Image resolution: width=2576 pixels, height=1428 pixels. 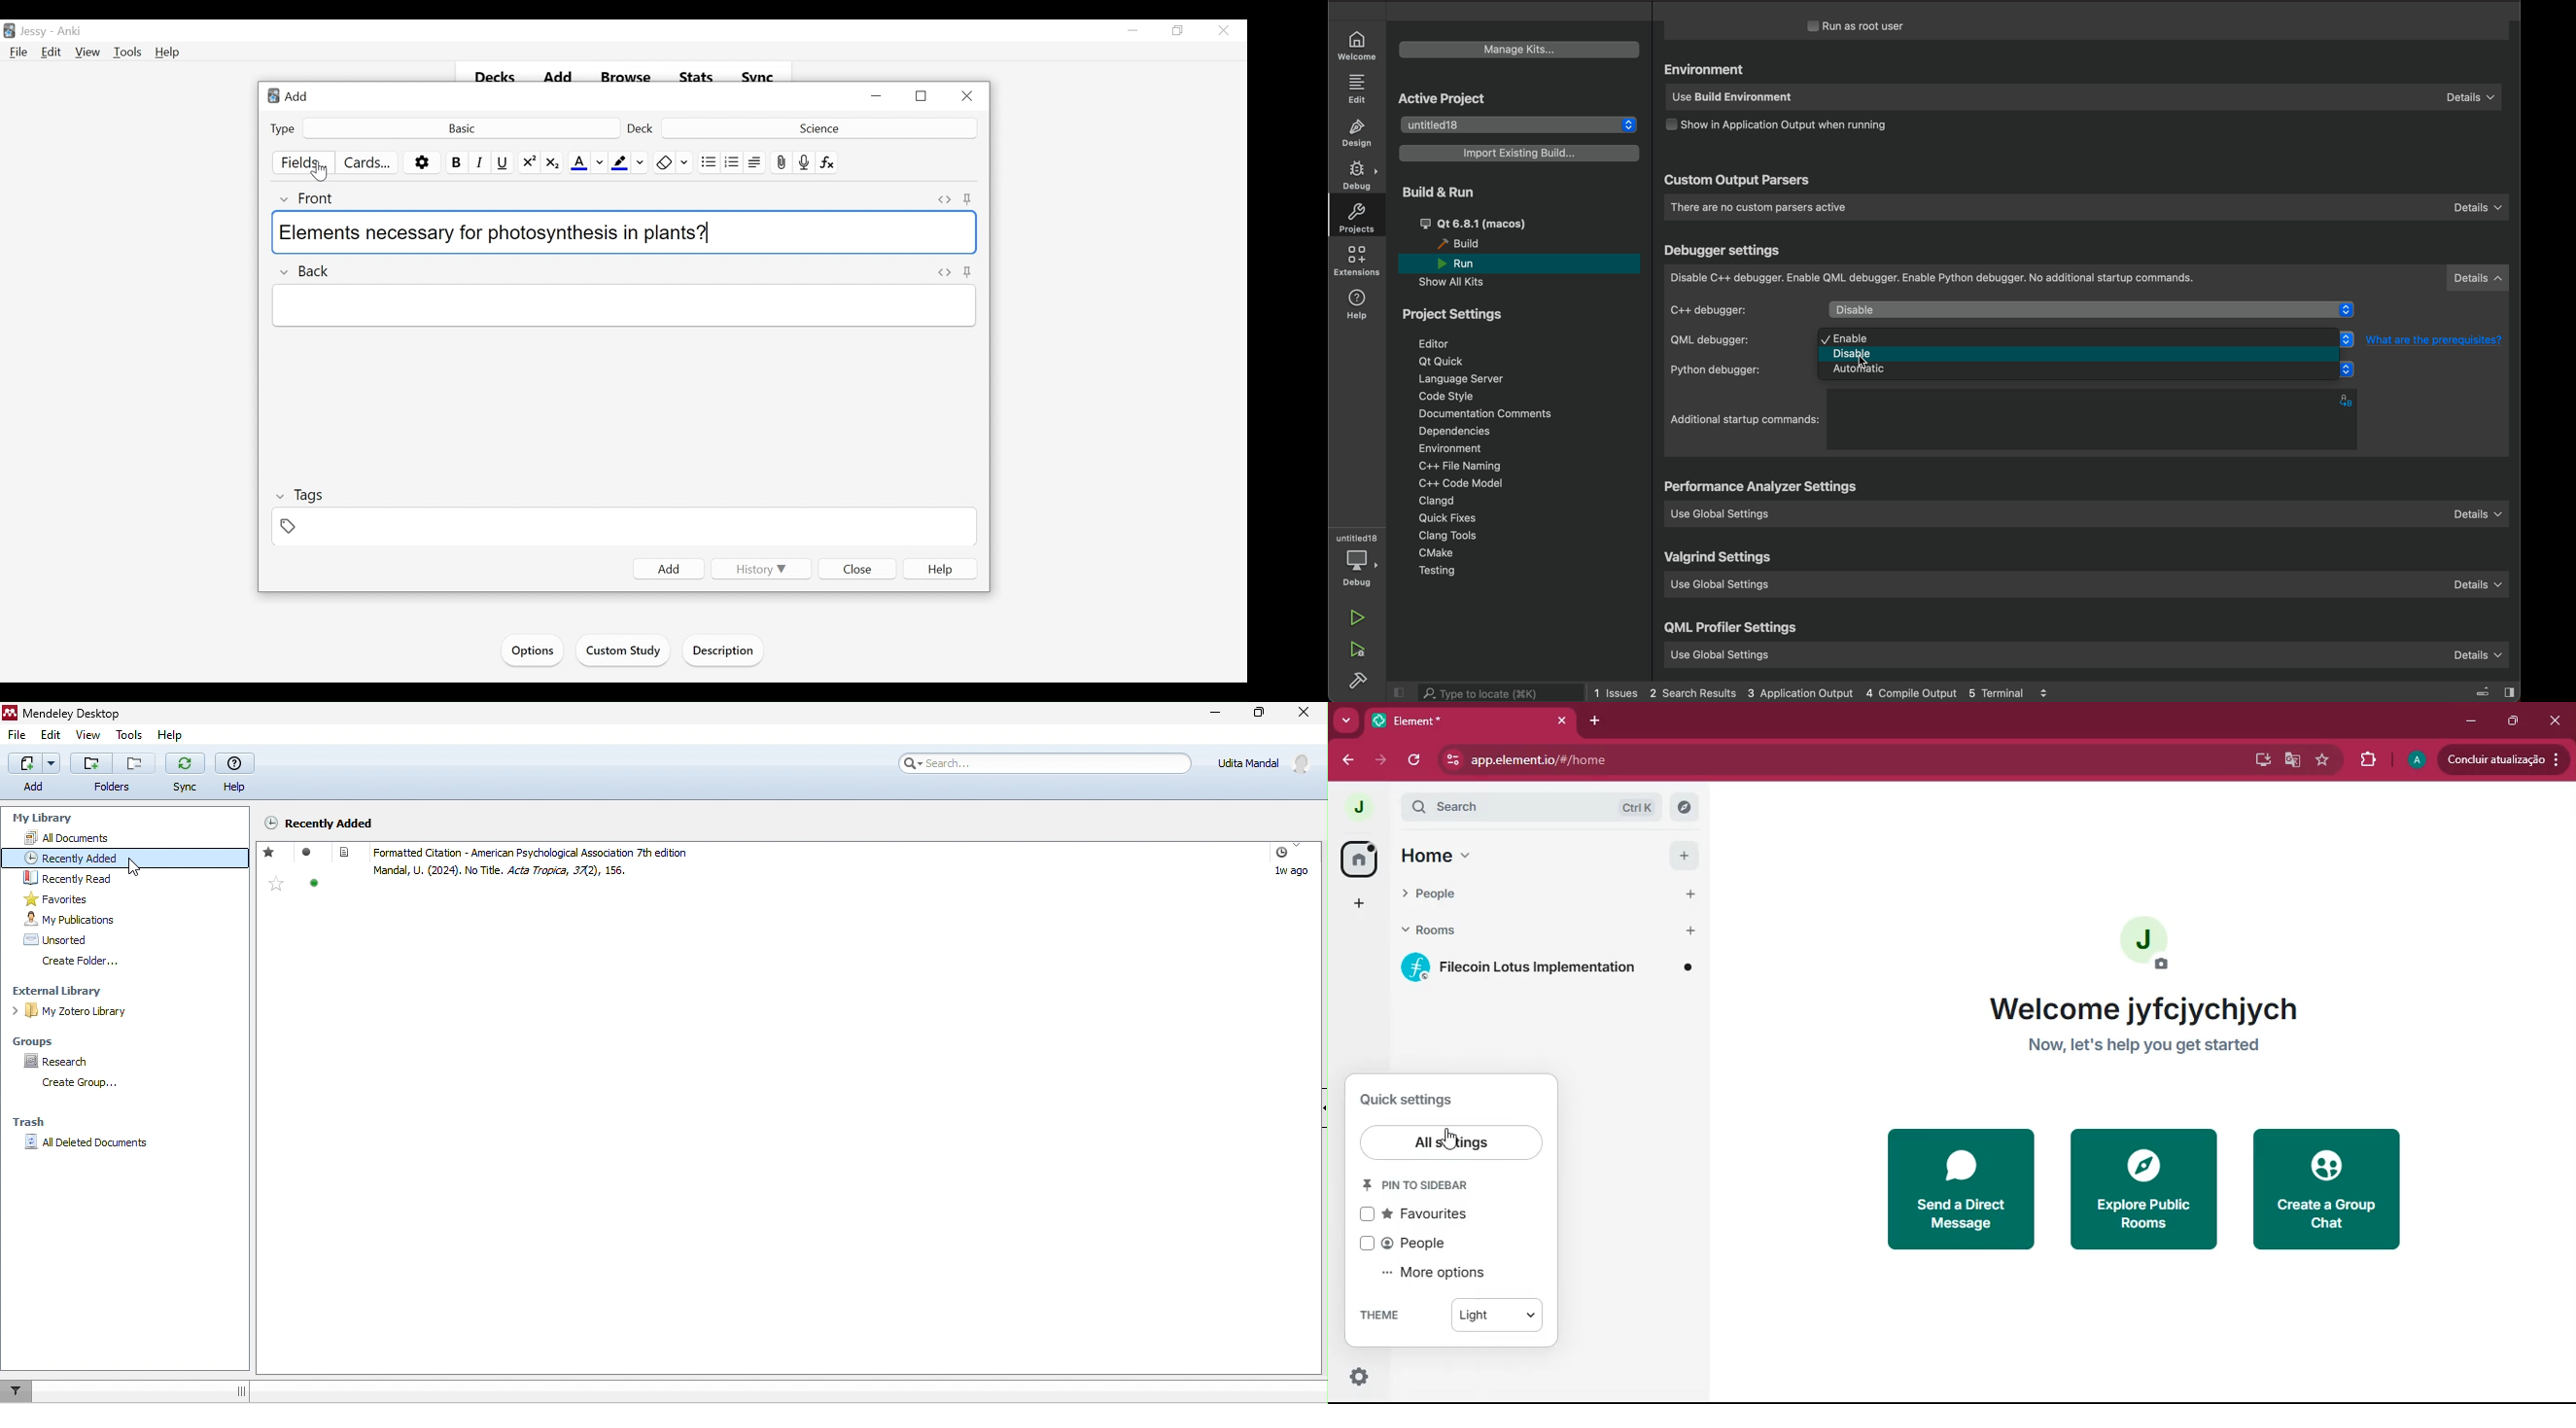 What do you see at coordinates (2260, 760) in the screenshot?
I see `desktop` at bounding box center [2260, 760].